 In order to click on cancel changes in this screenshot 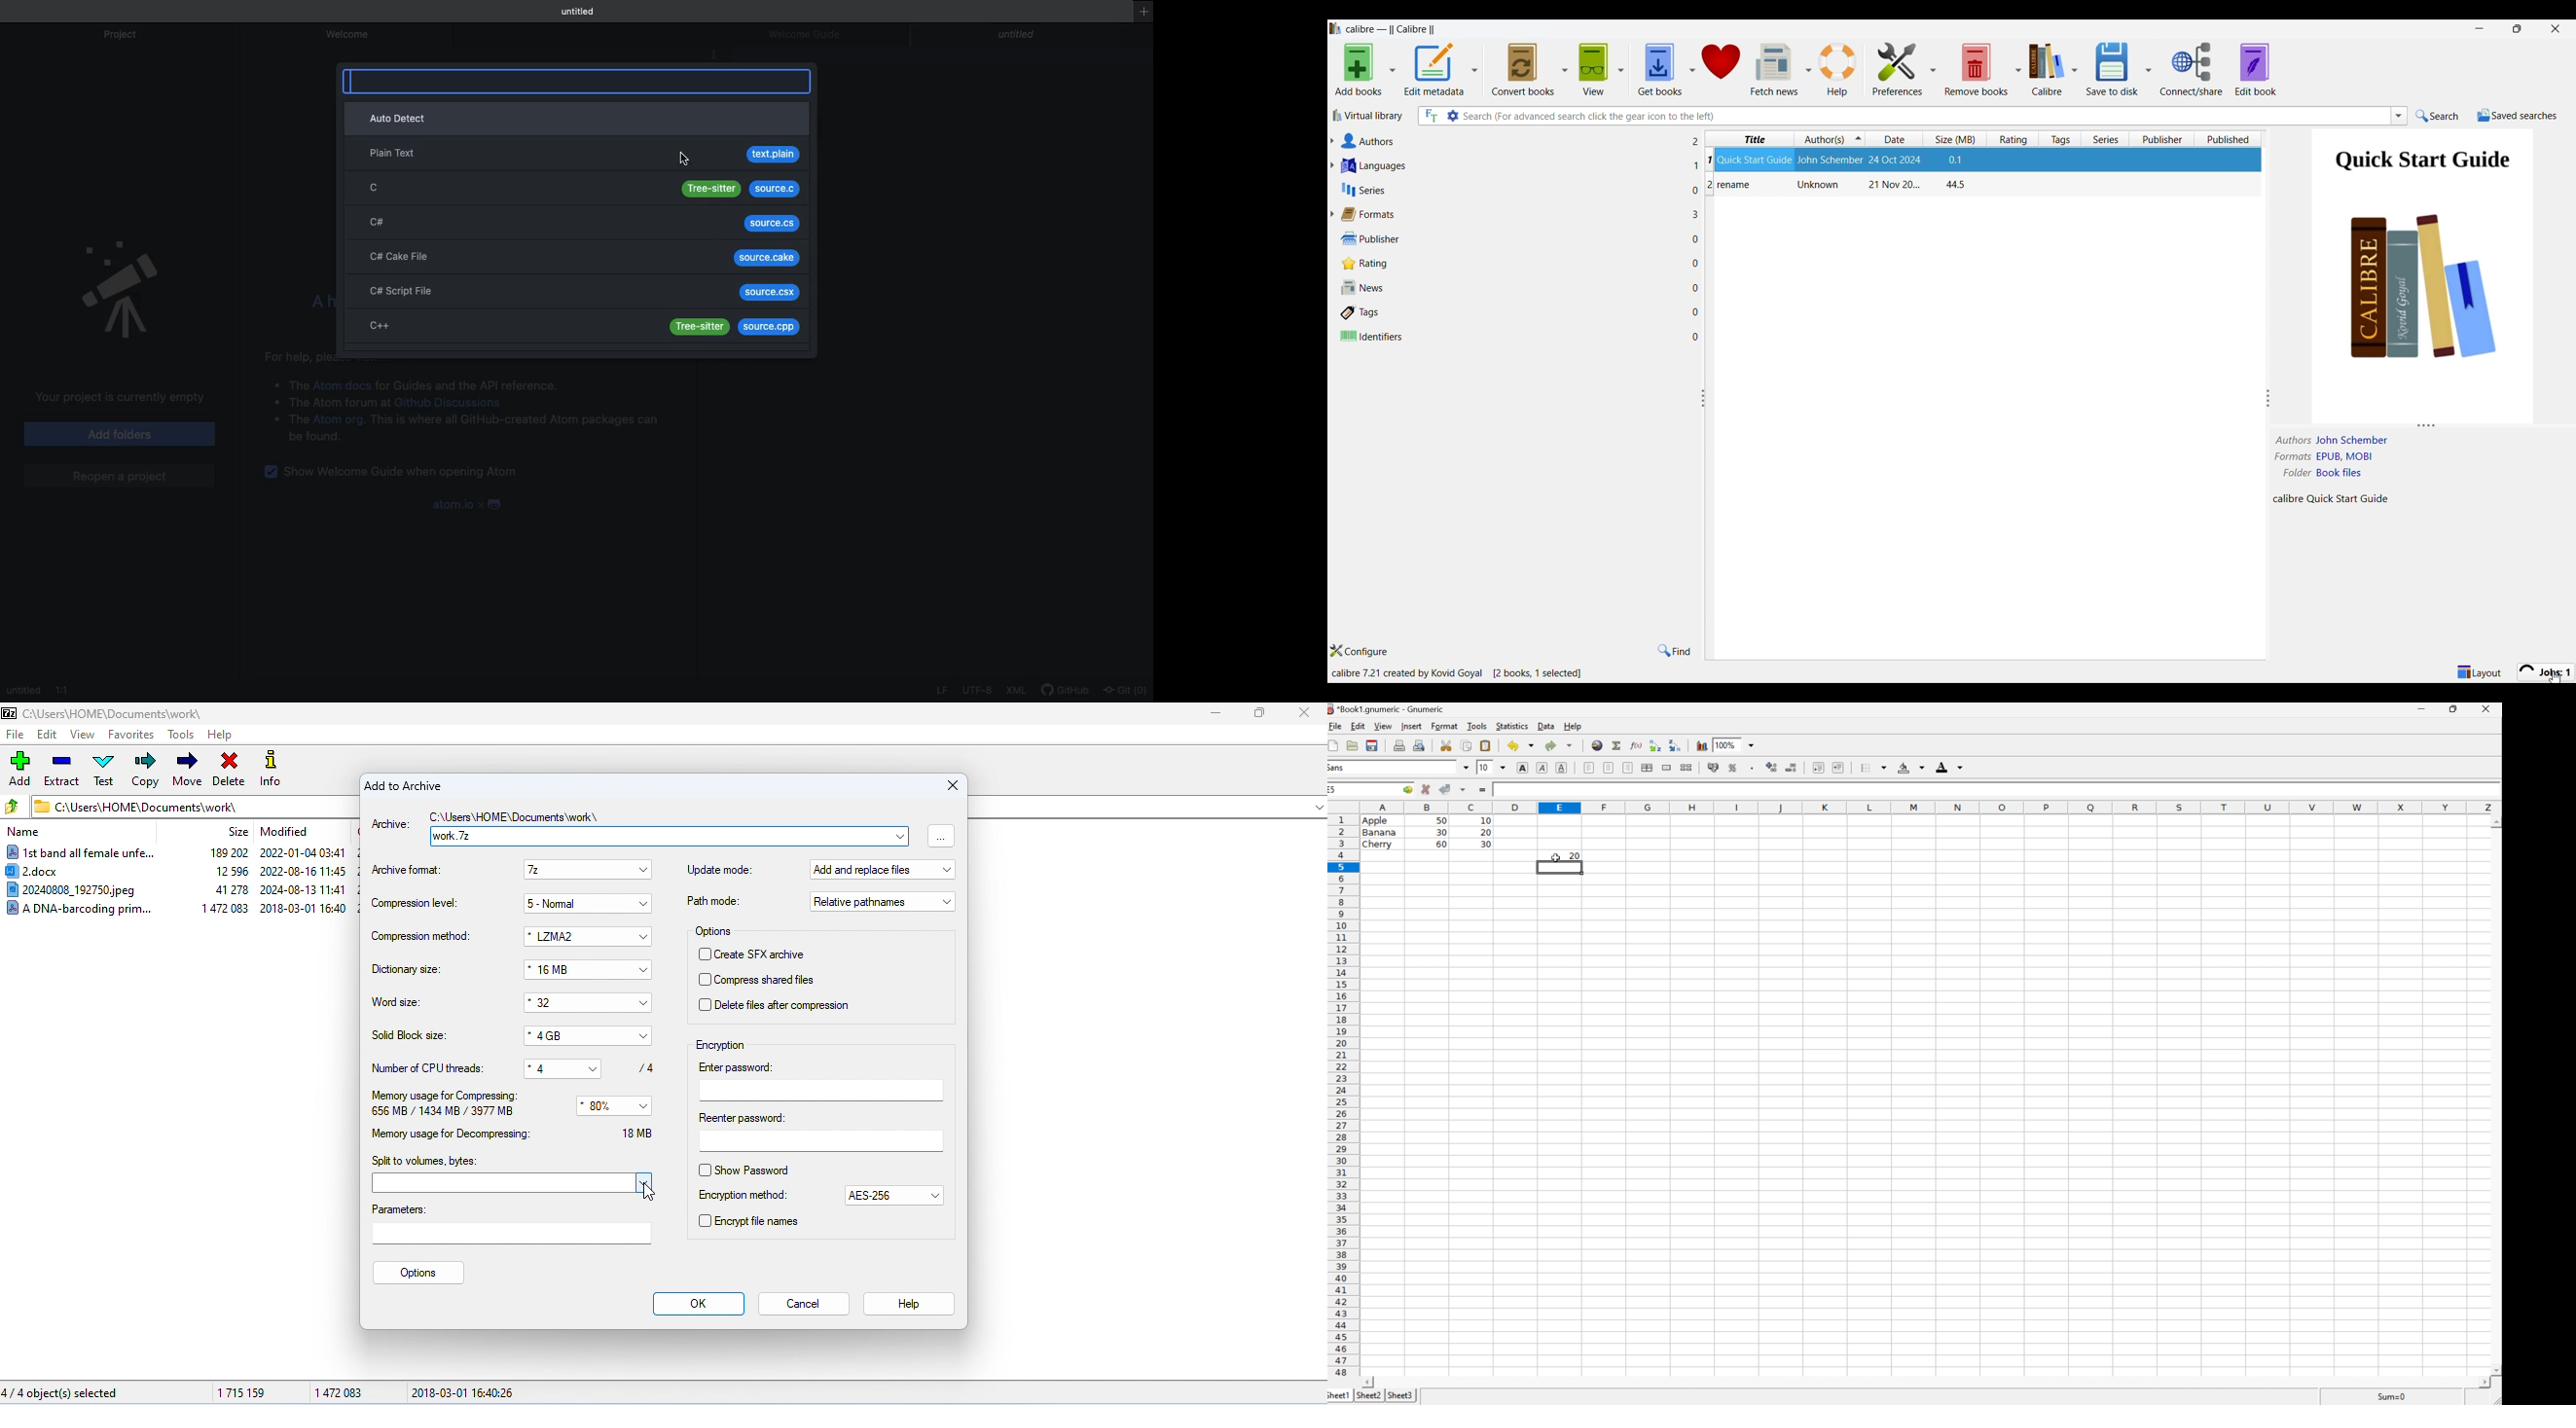, I will do `click(1426, 789)`.